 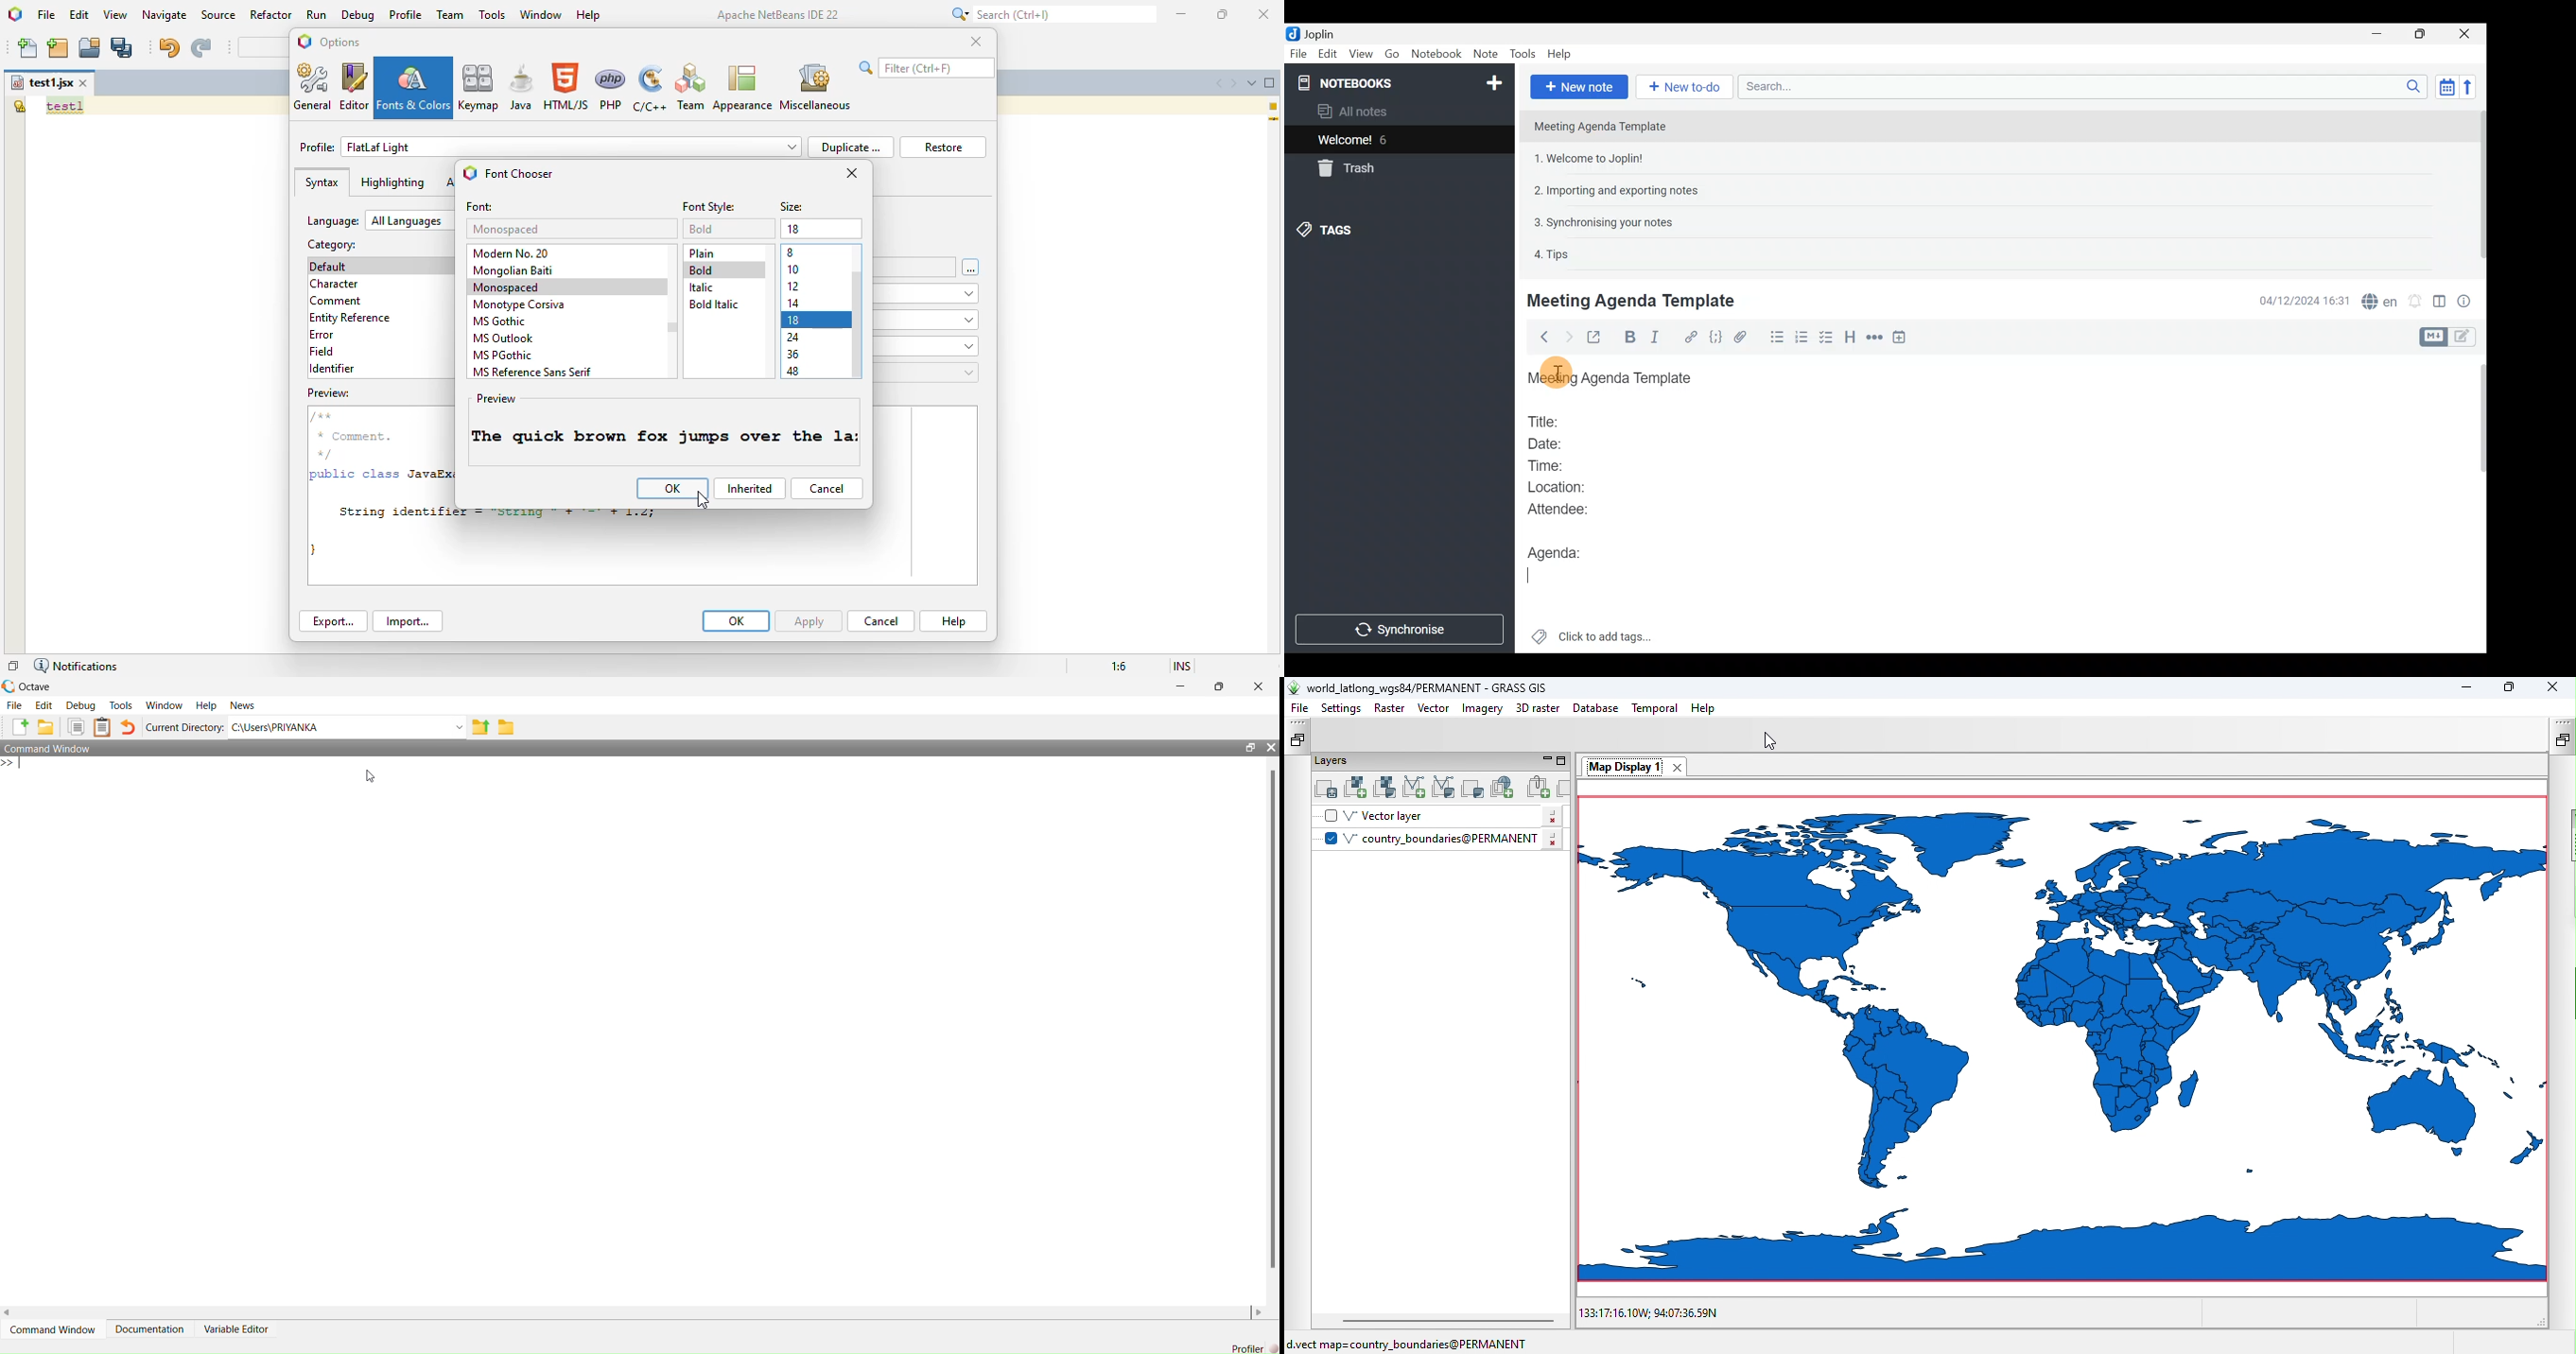 I want to click on Toggle editors, so click(x=2432, y=337).